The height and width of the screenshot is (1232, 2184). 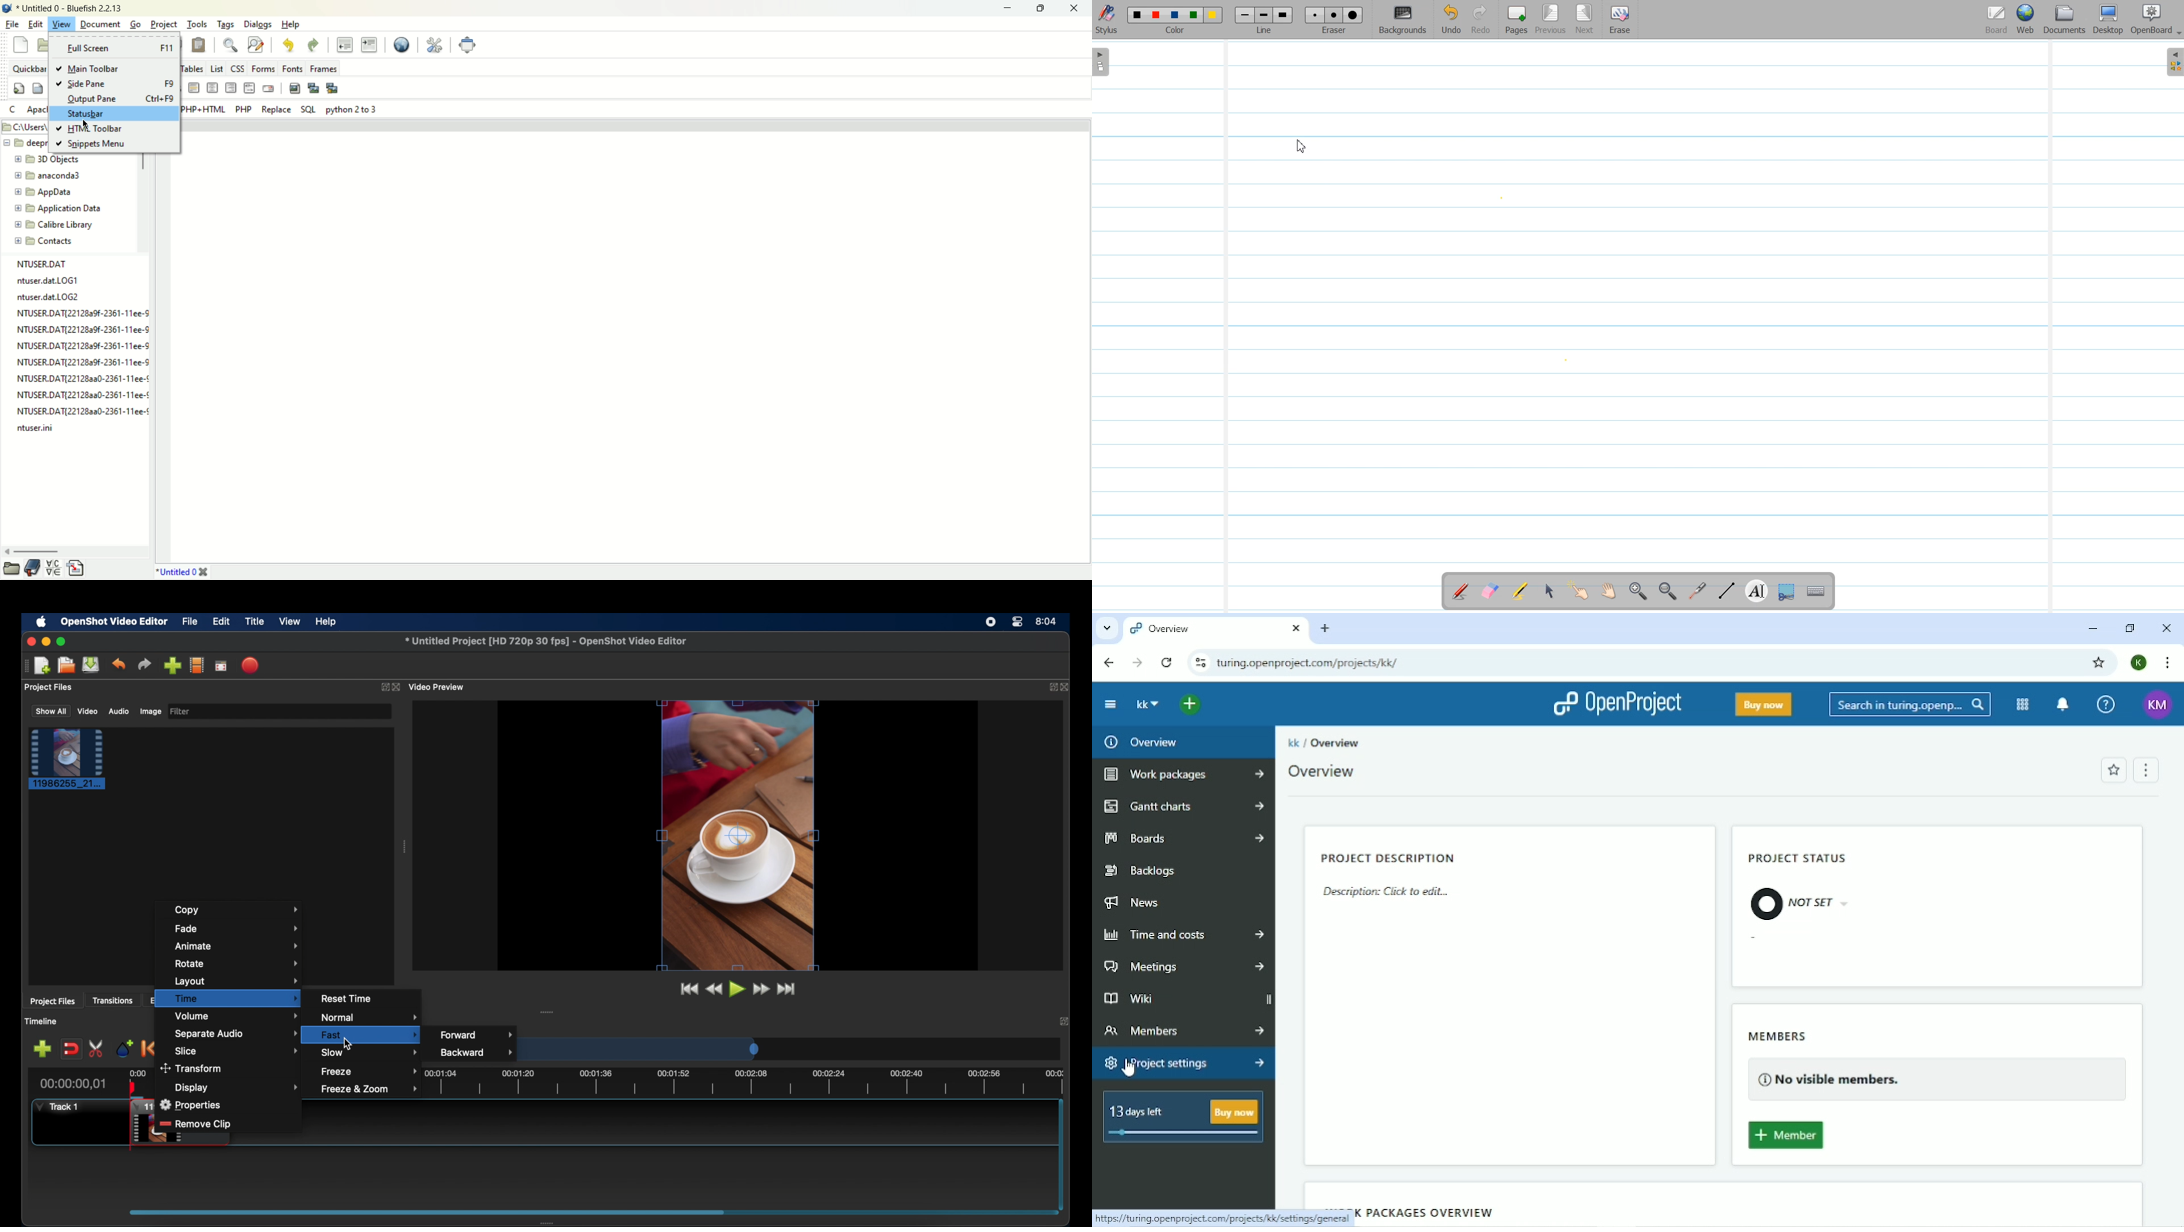 I want to click on jump to start, so click(x=689, y=989).